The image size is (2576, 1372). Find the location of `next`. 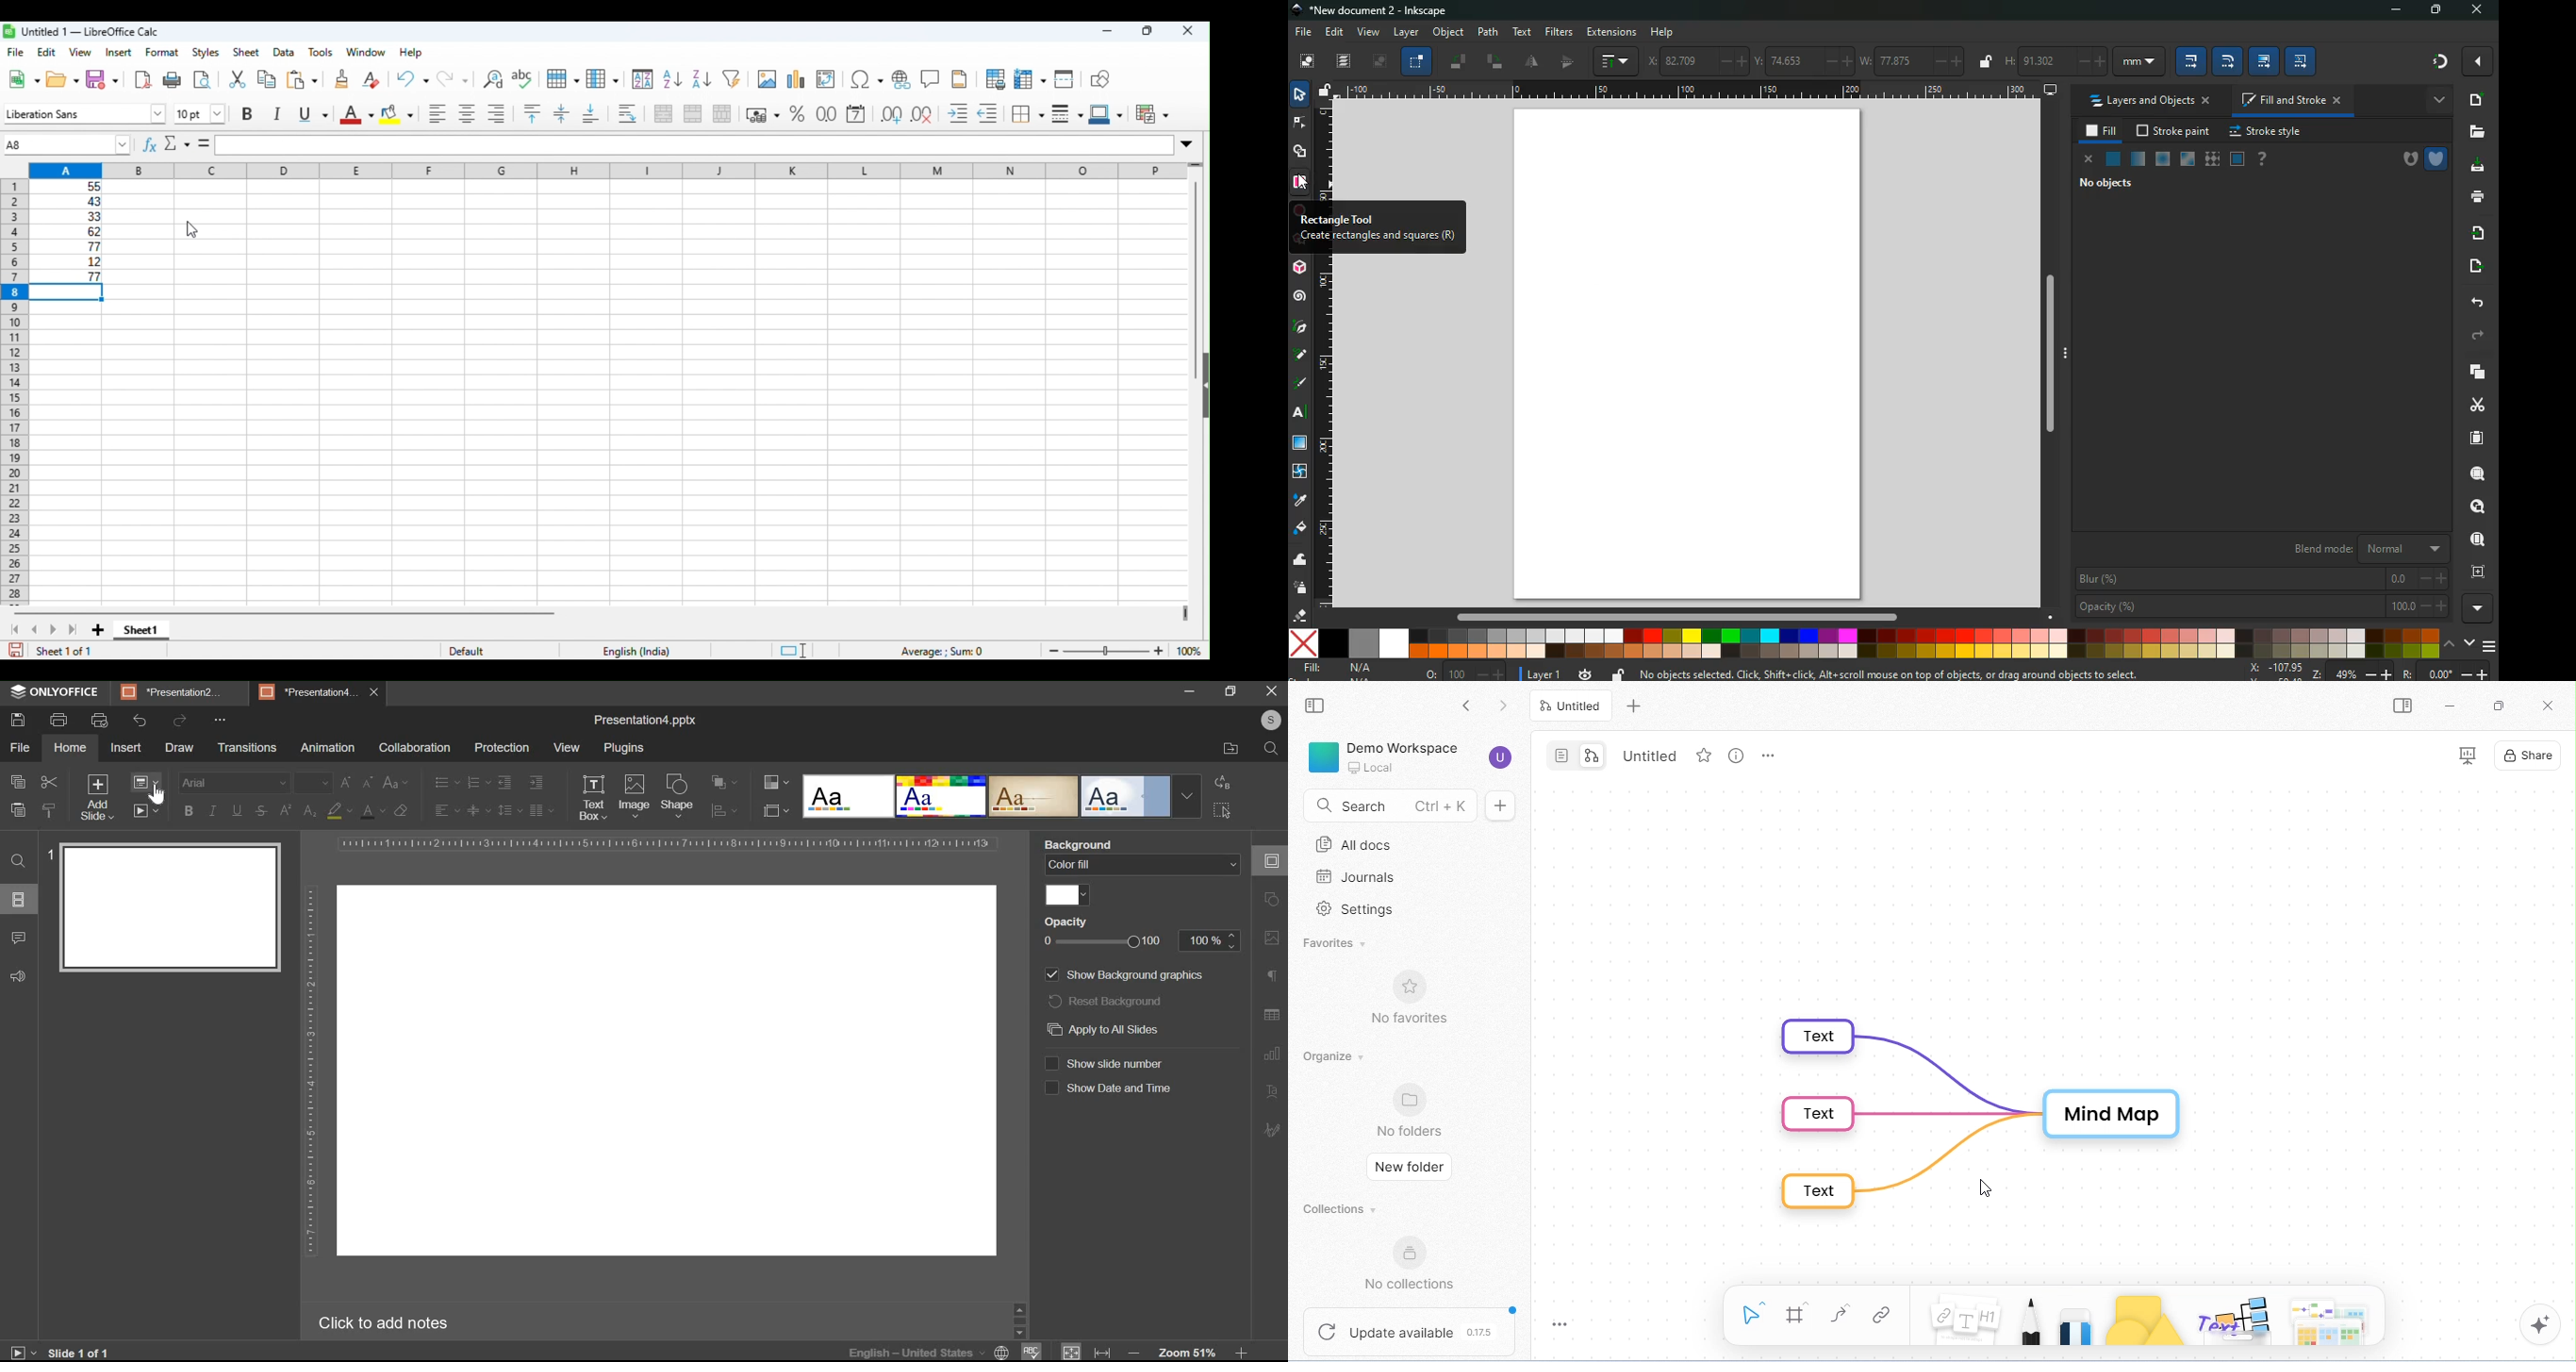

next is located at coordinates (52, 629).